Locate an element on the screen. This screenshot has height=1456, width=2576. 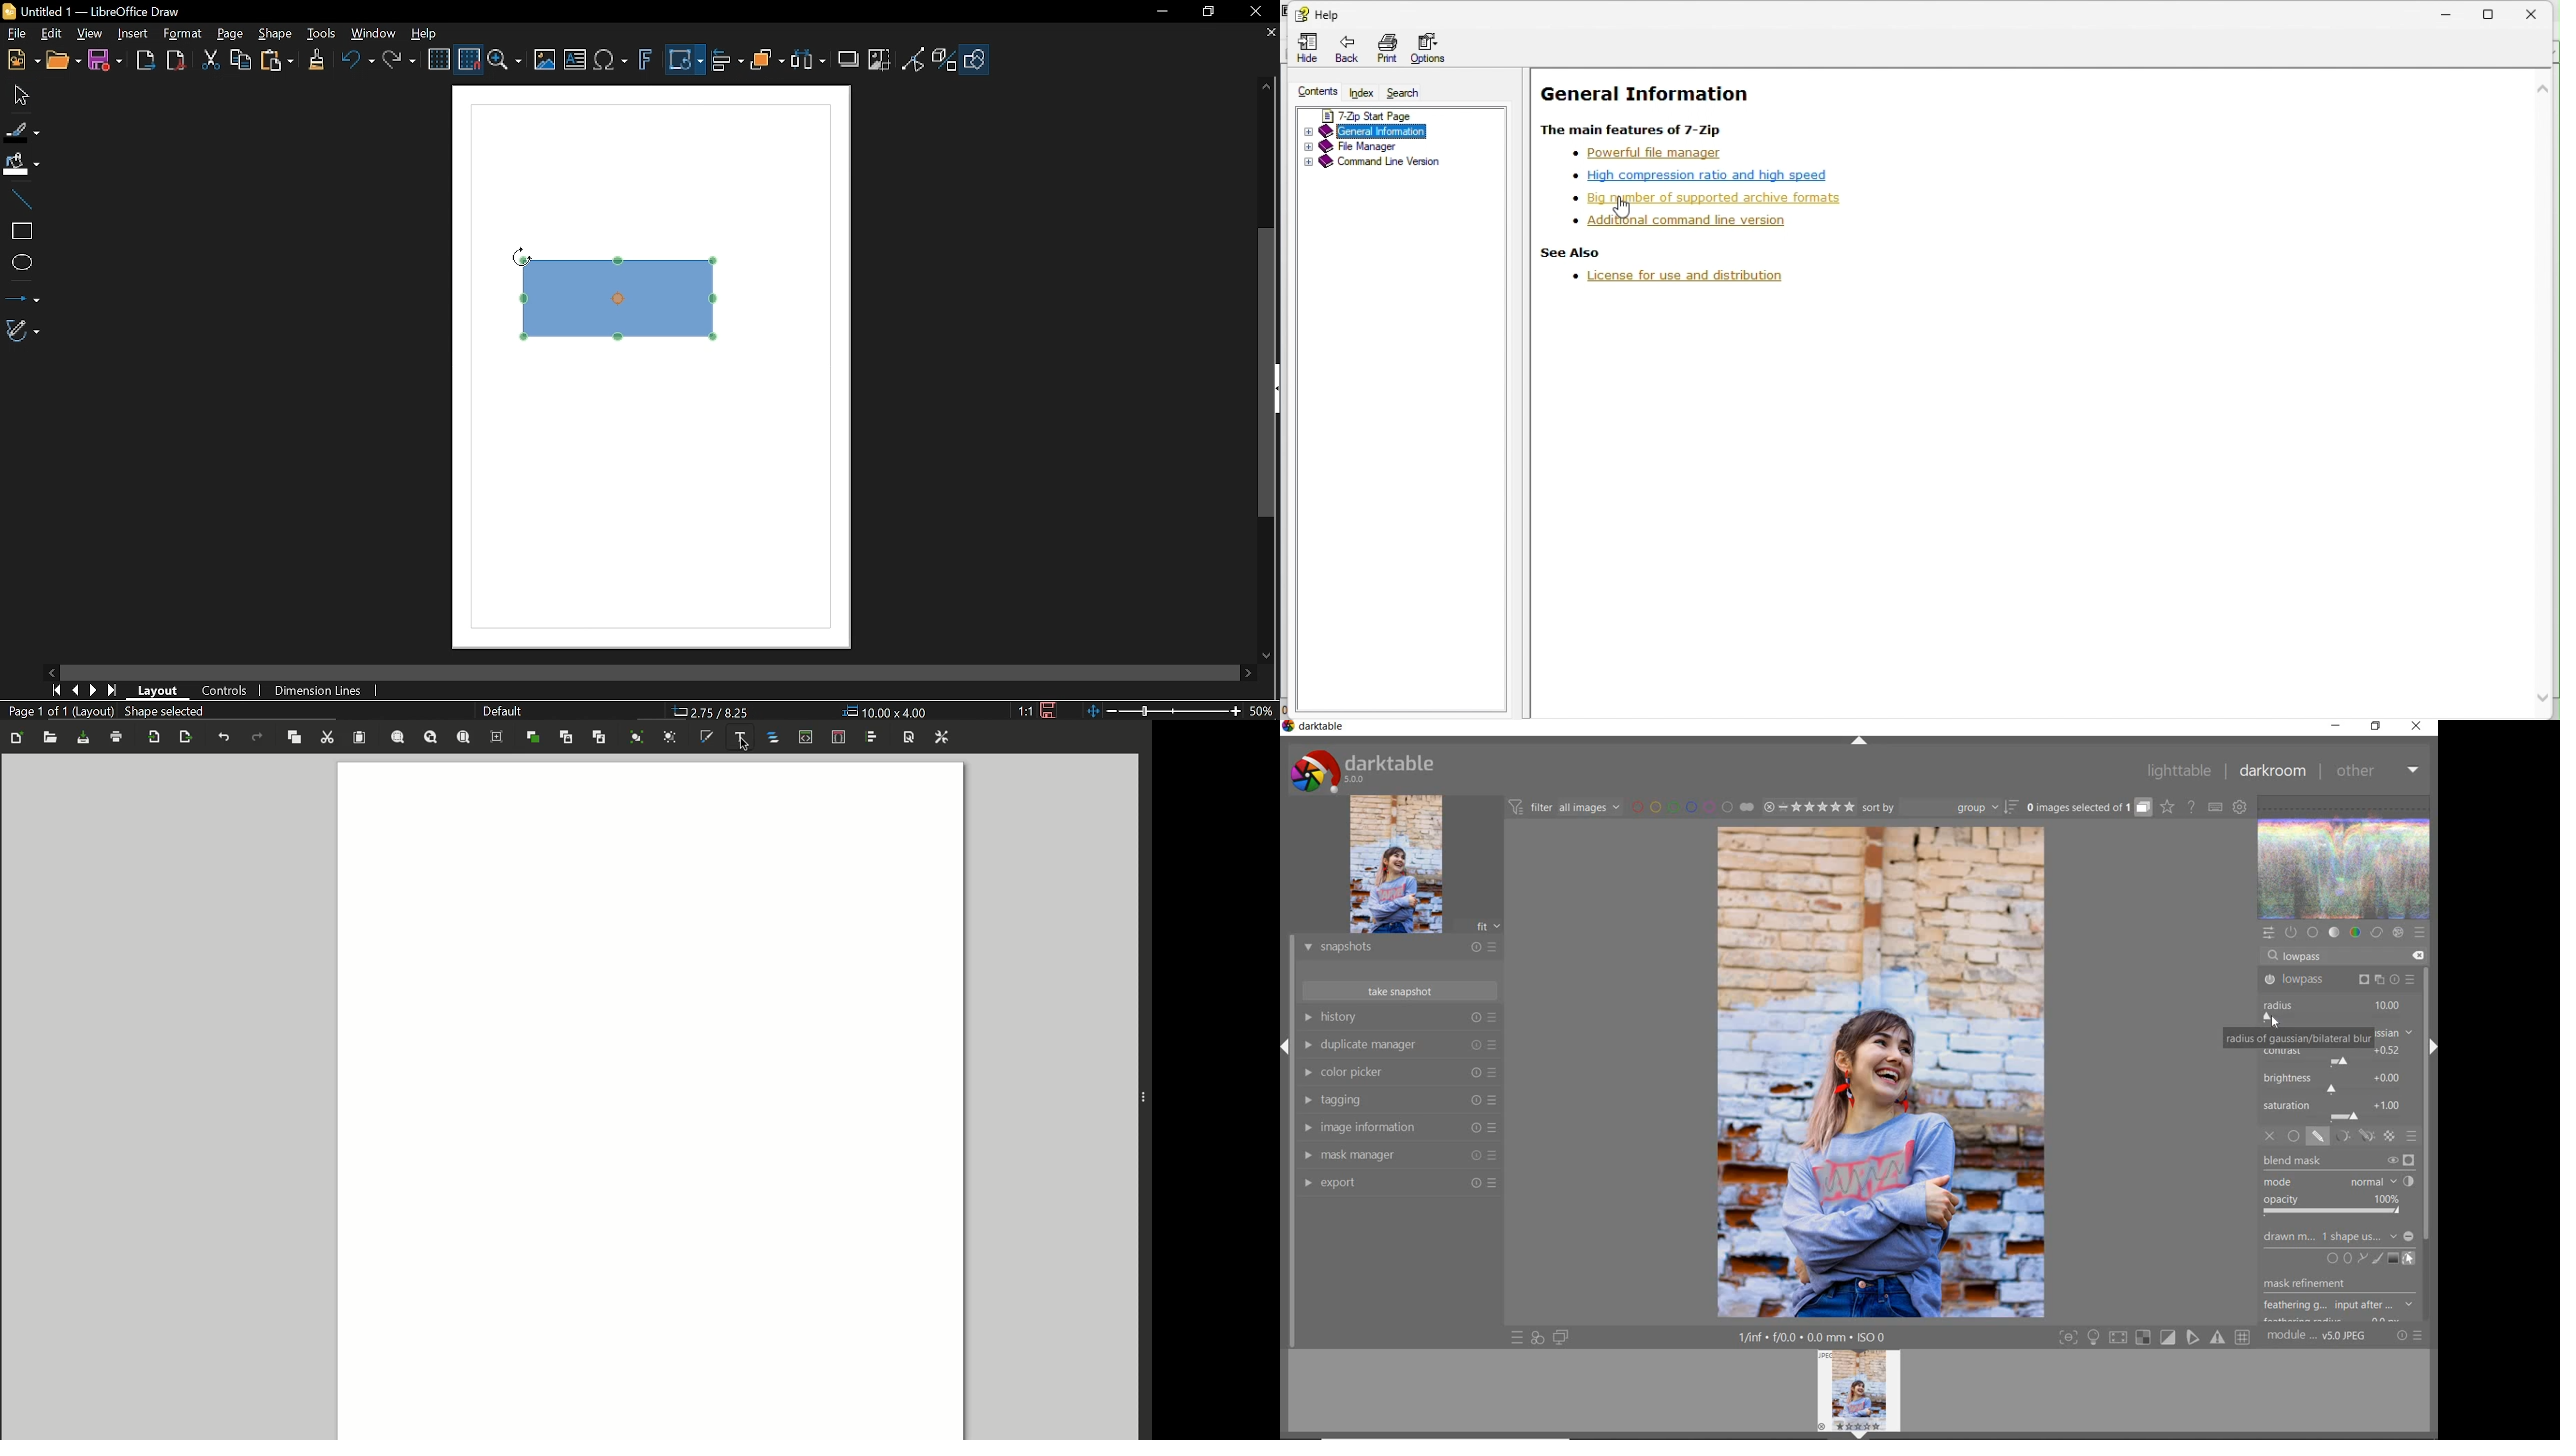
High compression ratio is located at coordinates (1686, 173).